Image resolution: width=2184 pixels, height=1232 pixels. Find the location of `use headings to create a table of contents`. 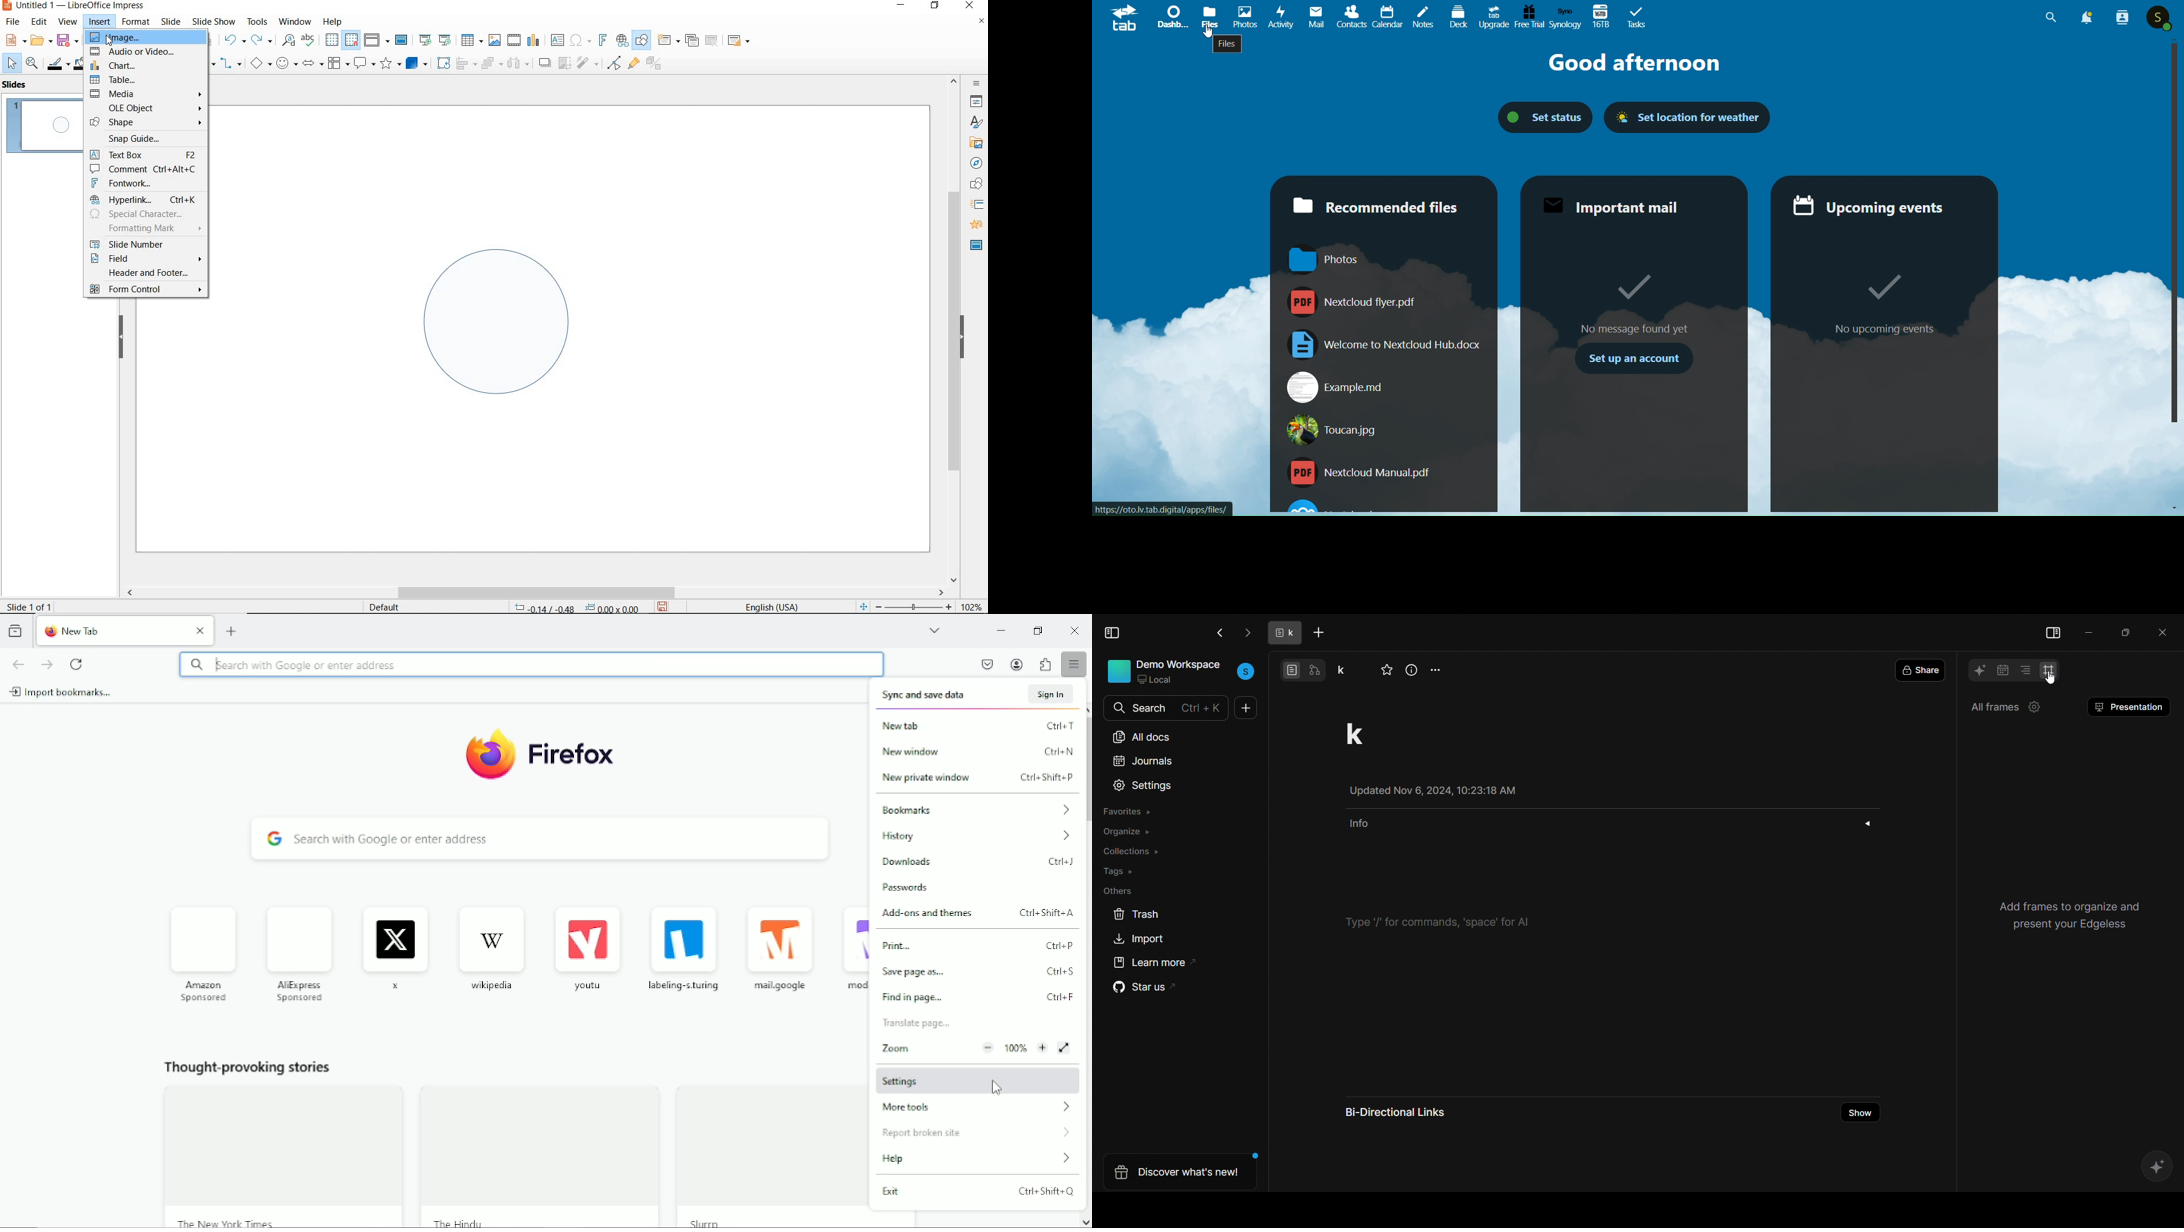

use headings to create a table of contents is located at coordinates (2074, 909).